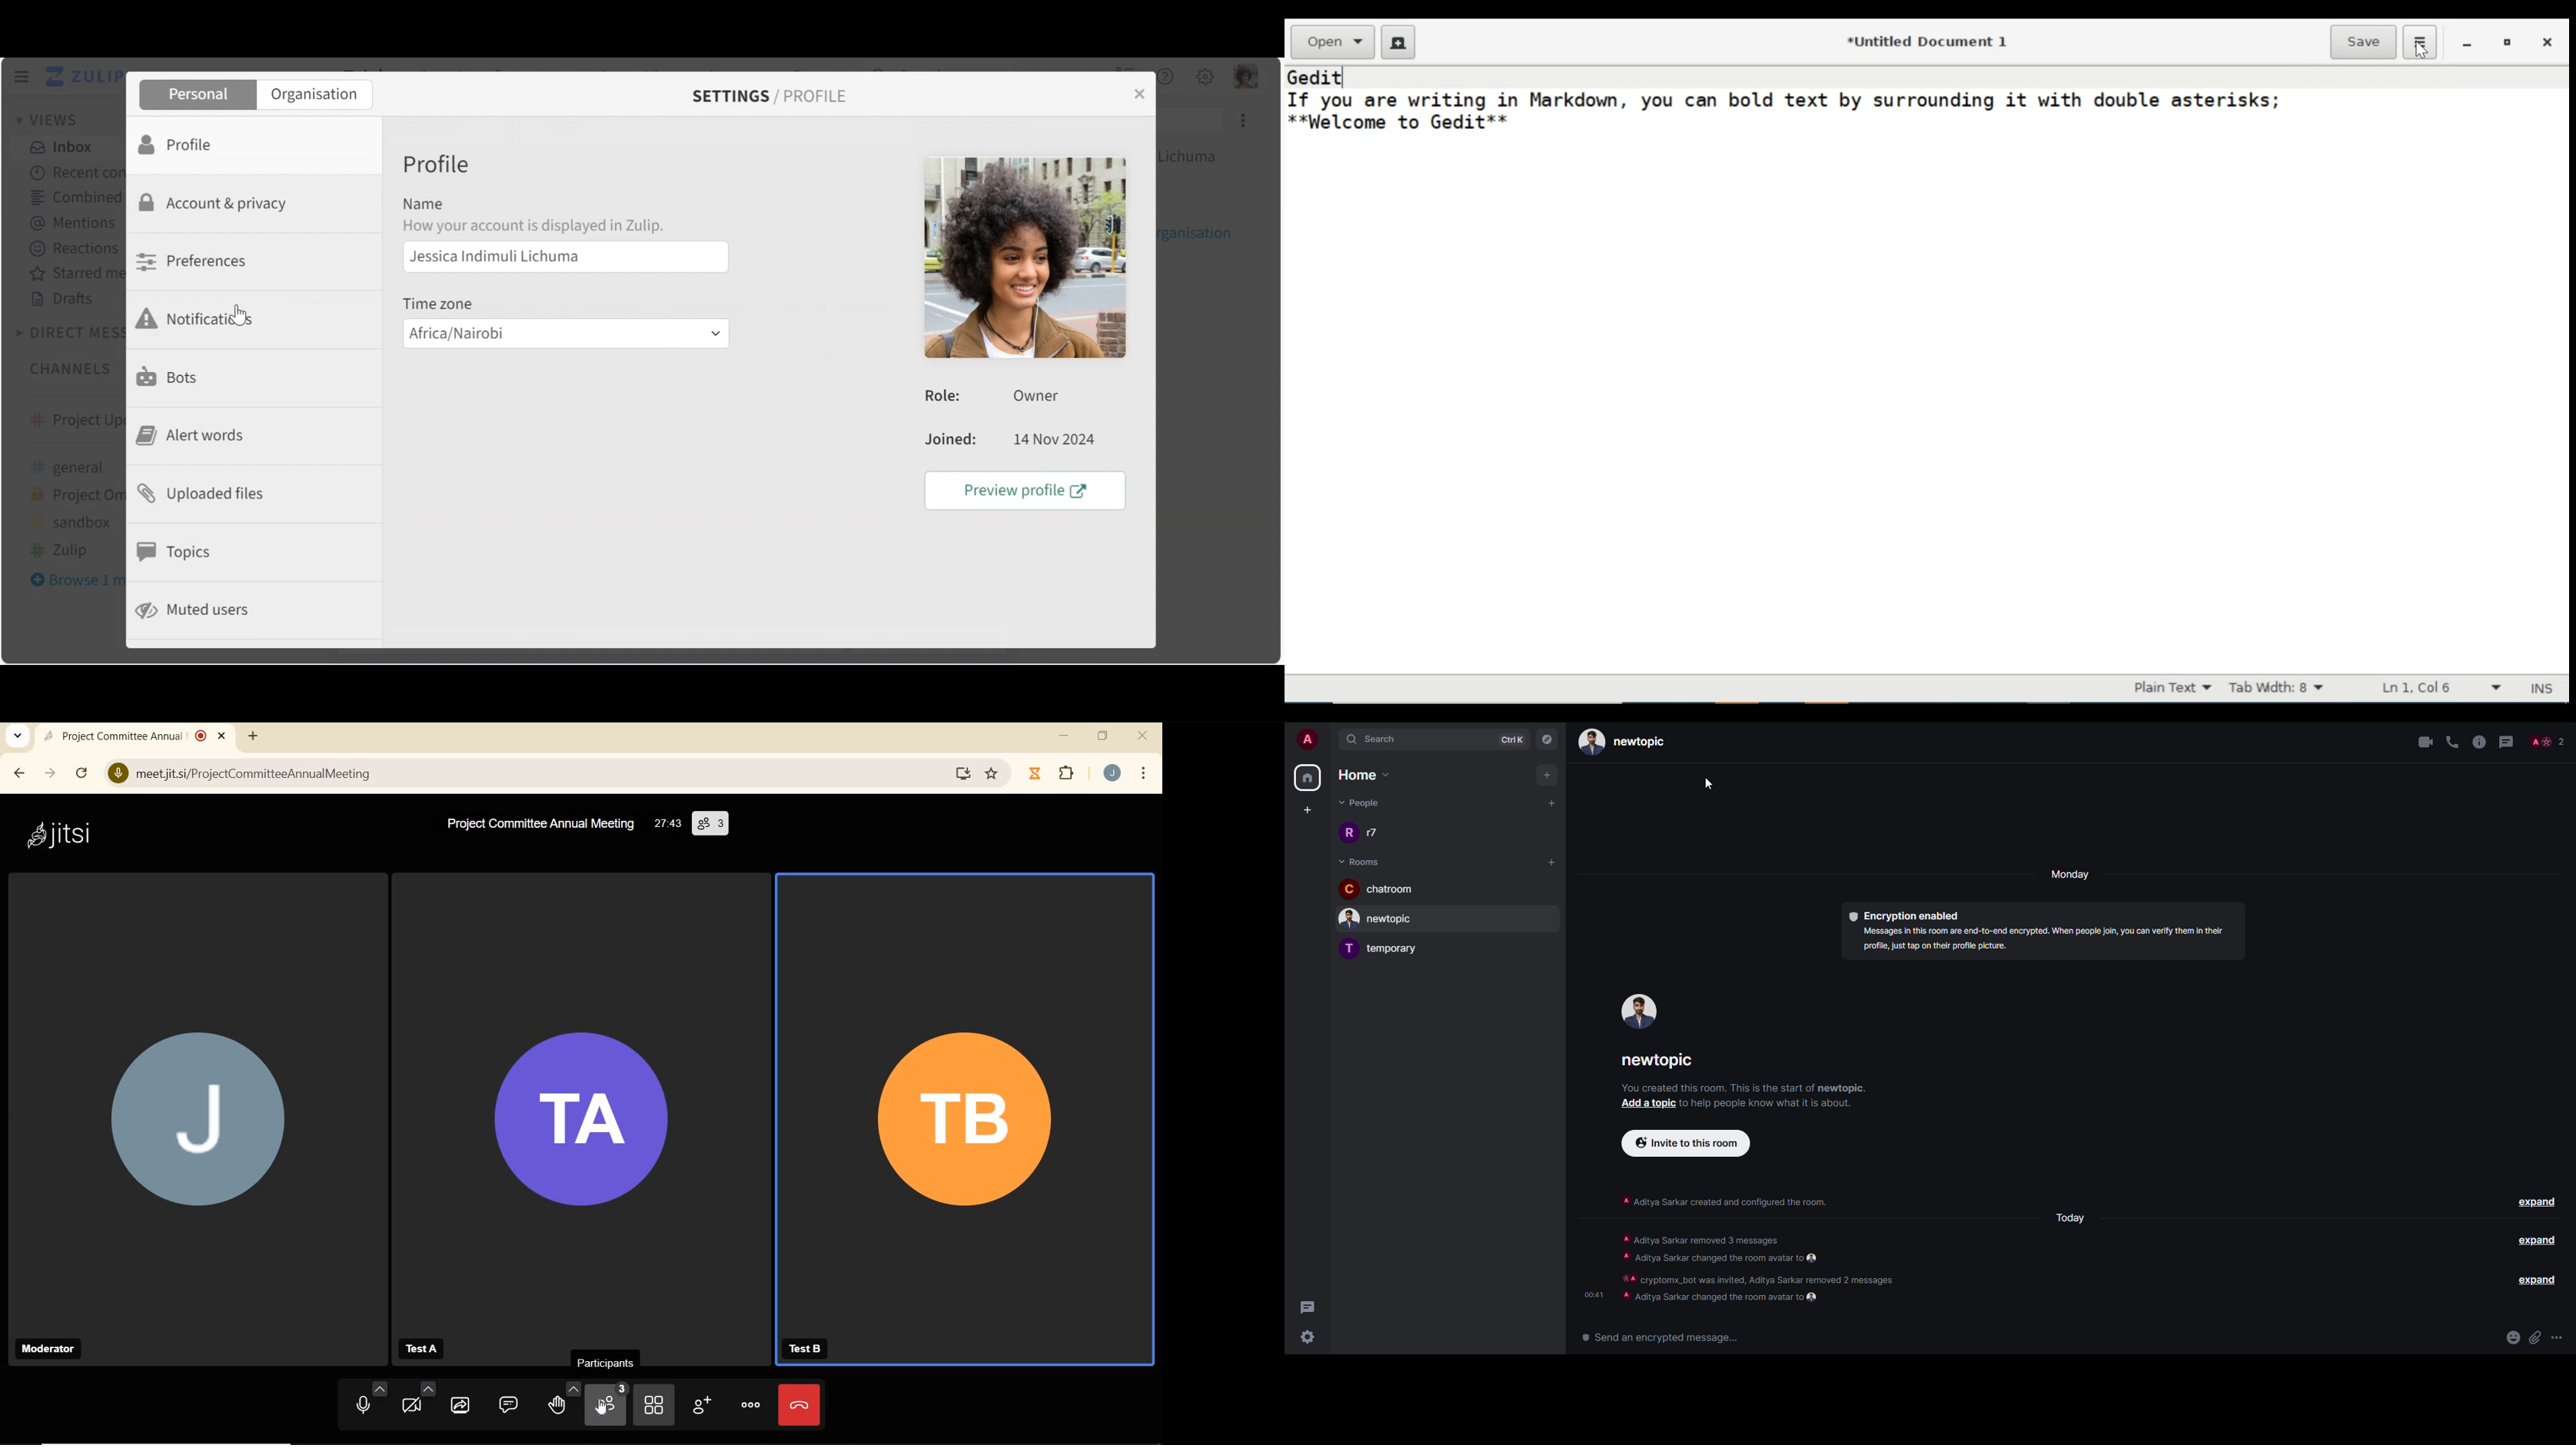 The height and width of the screenshot is (1456, 2576). I want to click on profile, so click(1636, 1013).